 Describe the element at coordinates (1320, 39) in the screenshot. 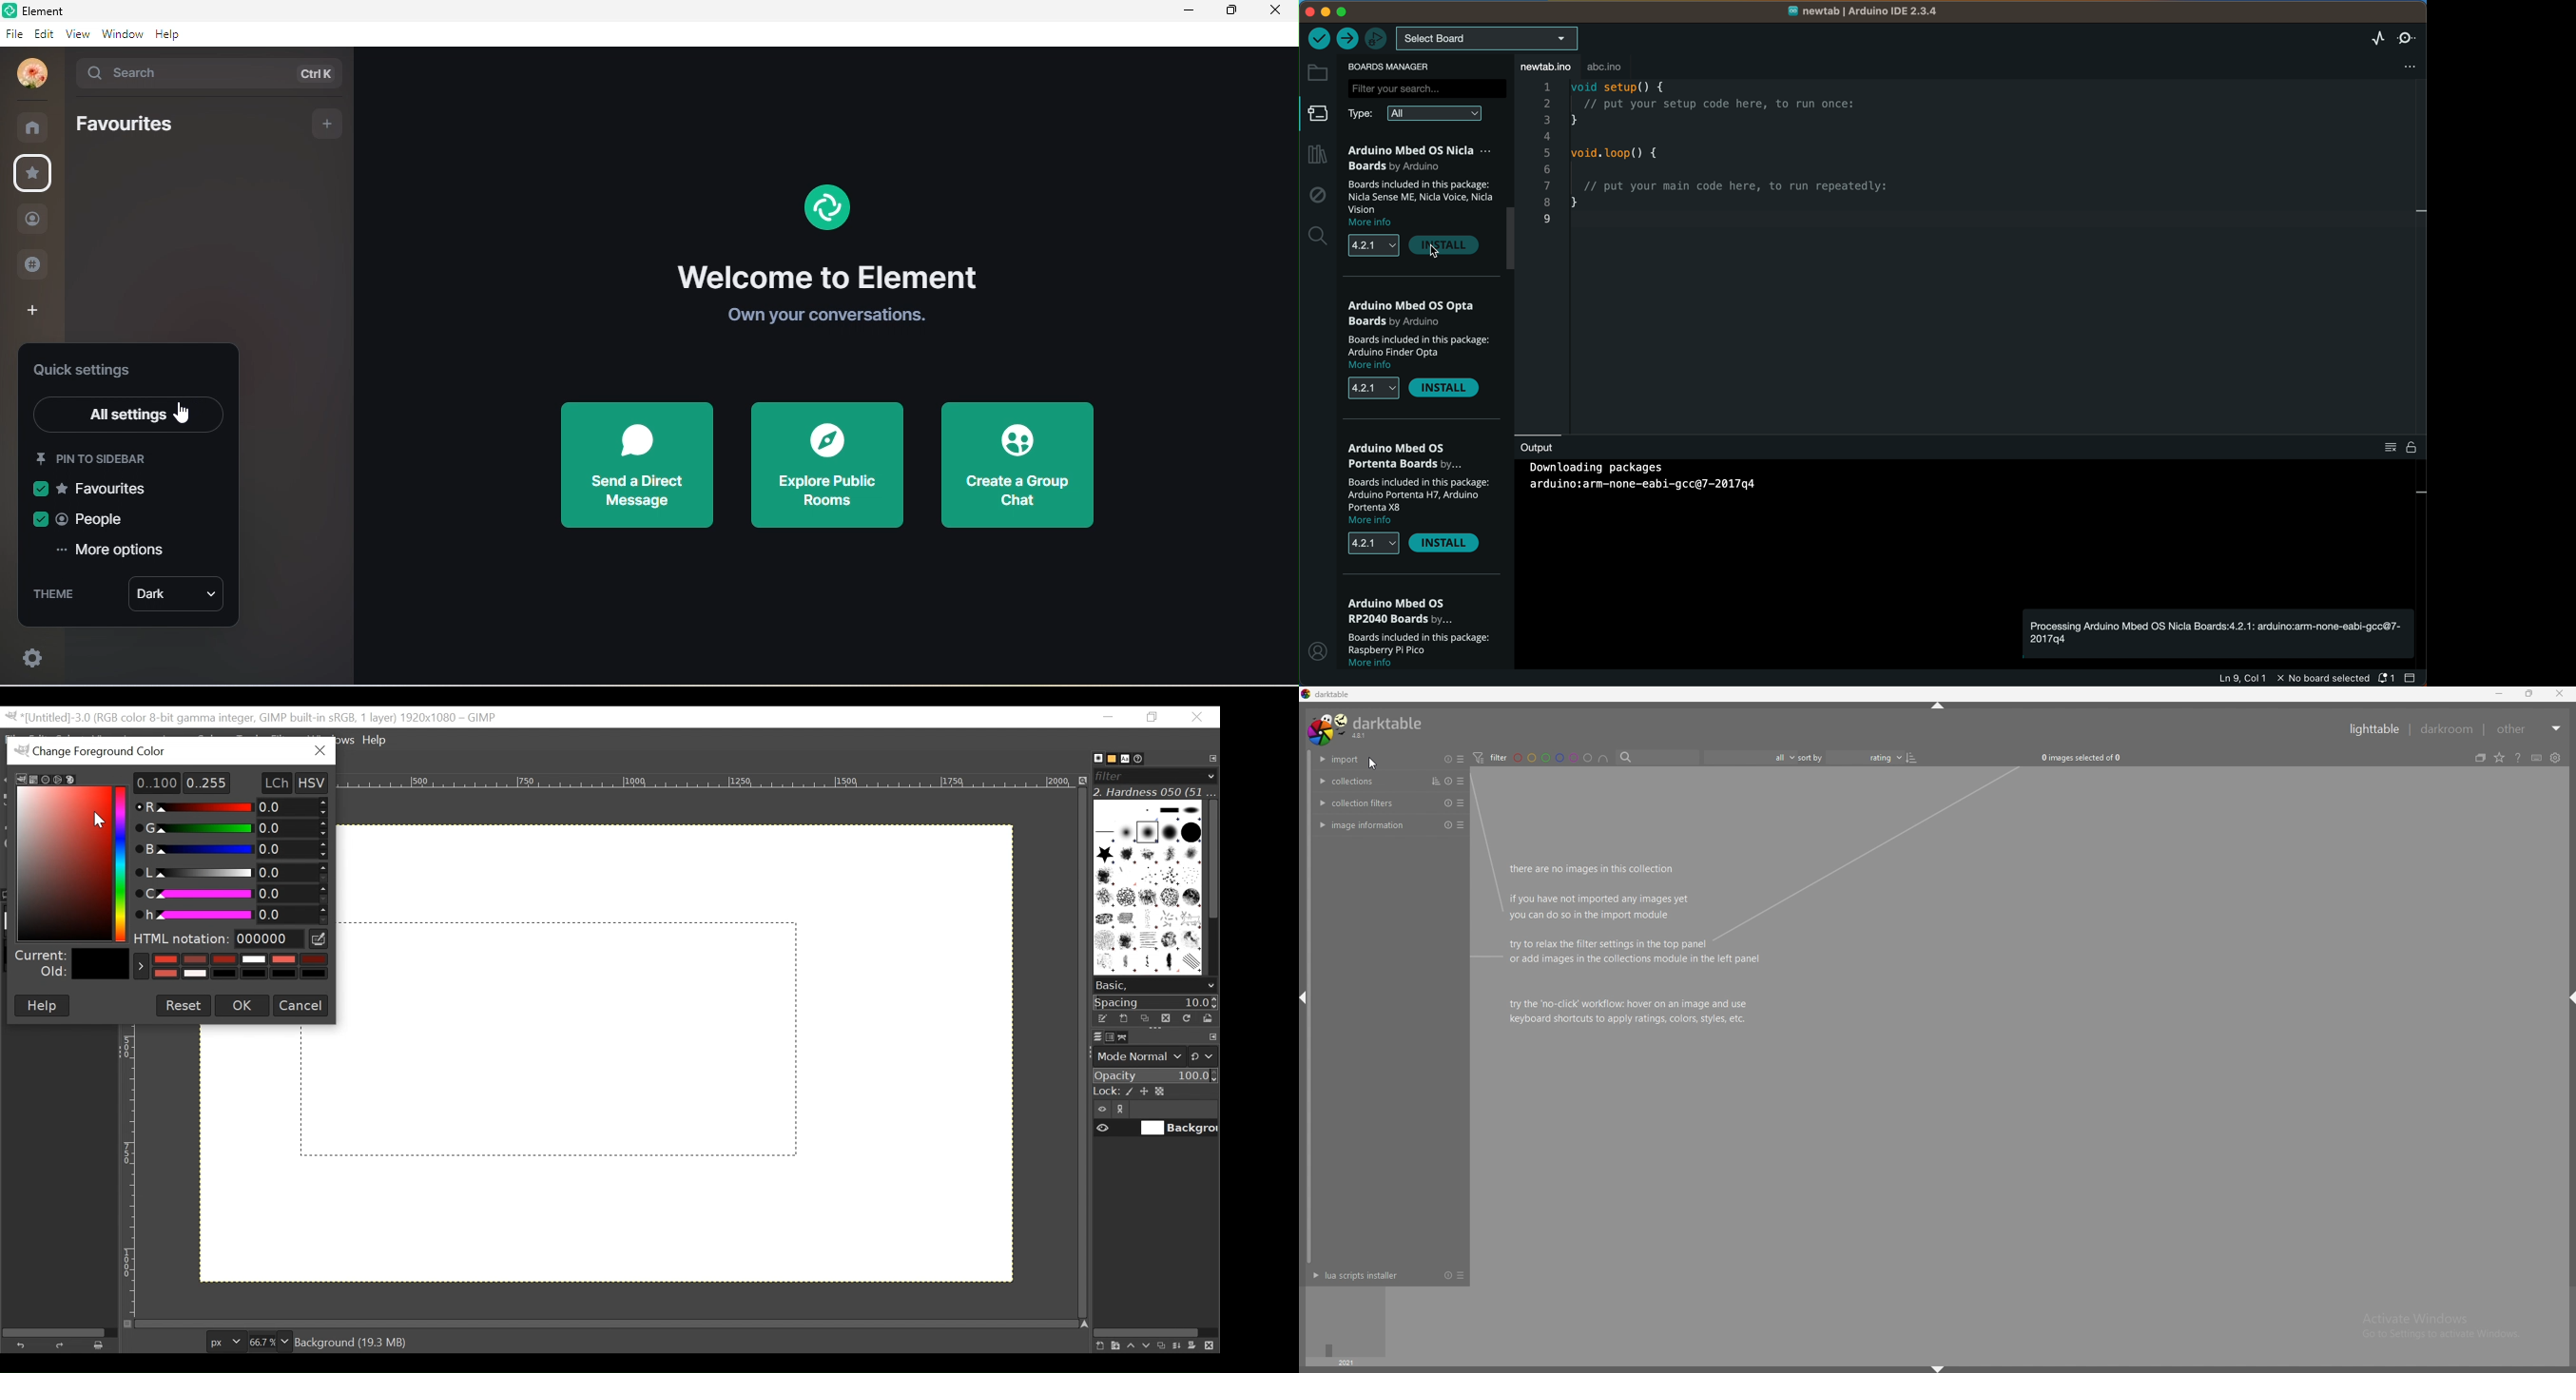

I see `verify` at that location.